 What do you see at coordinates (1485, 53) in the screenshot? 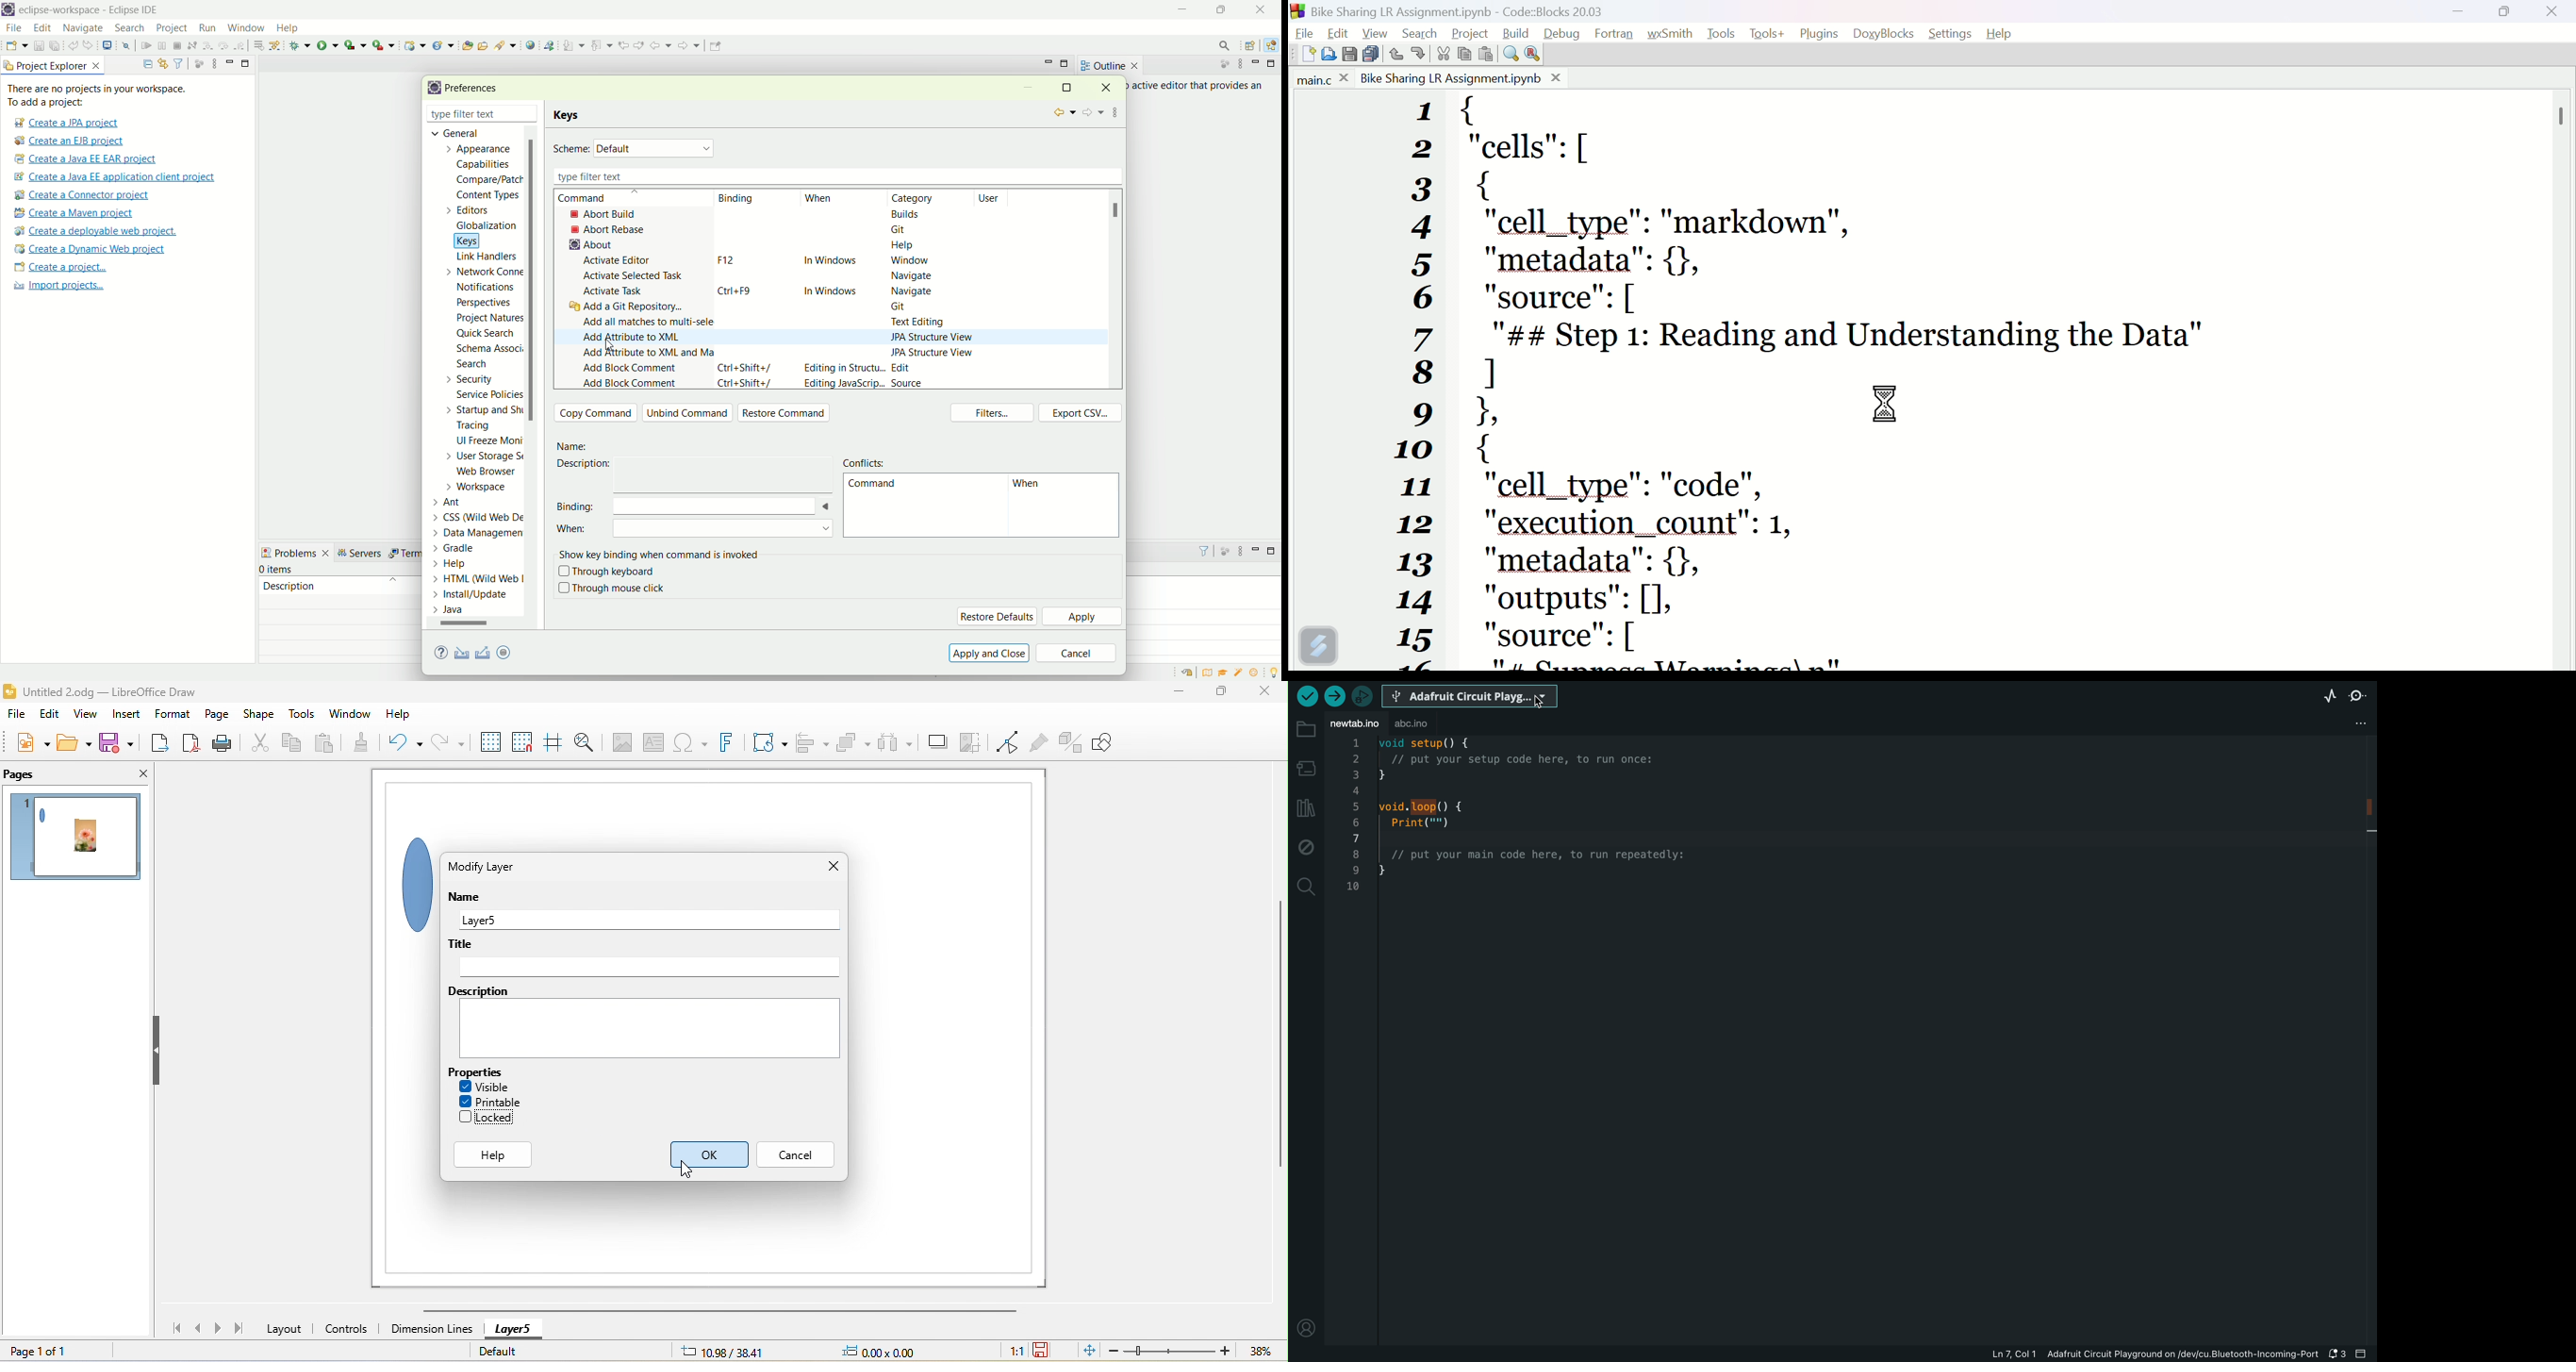
I see `Paste` at bounding box center [1485, 53].